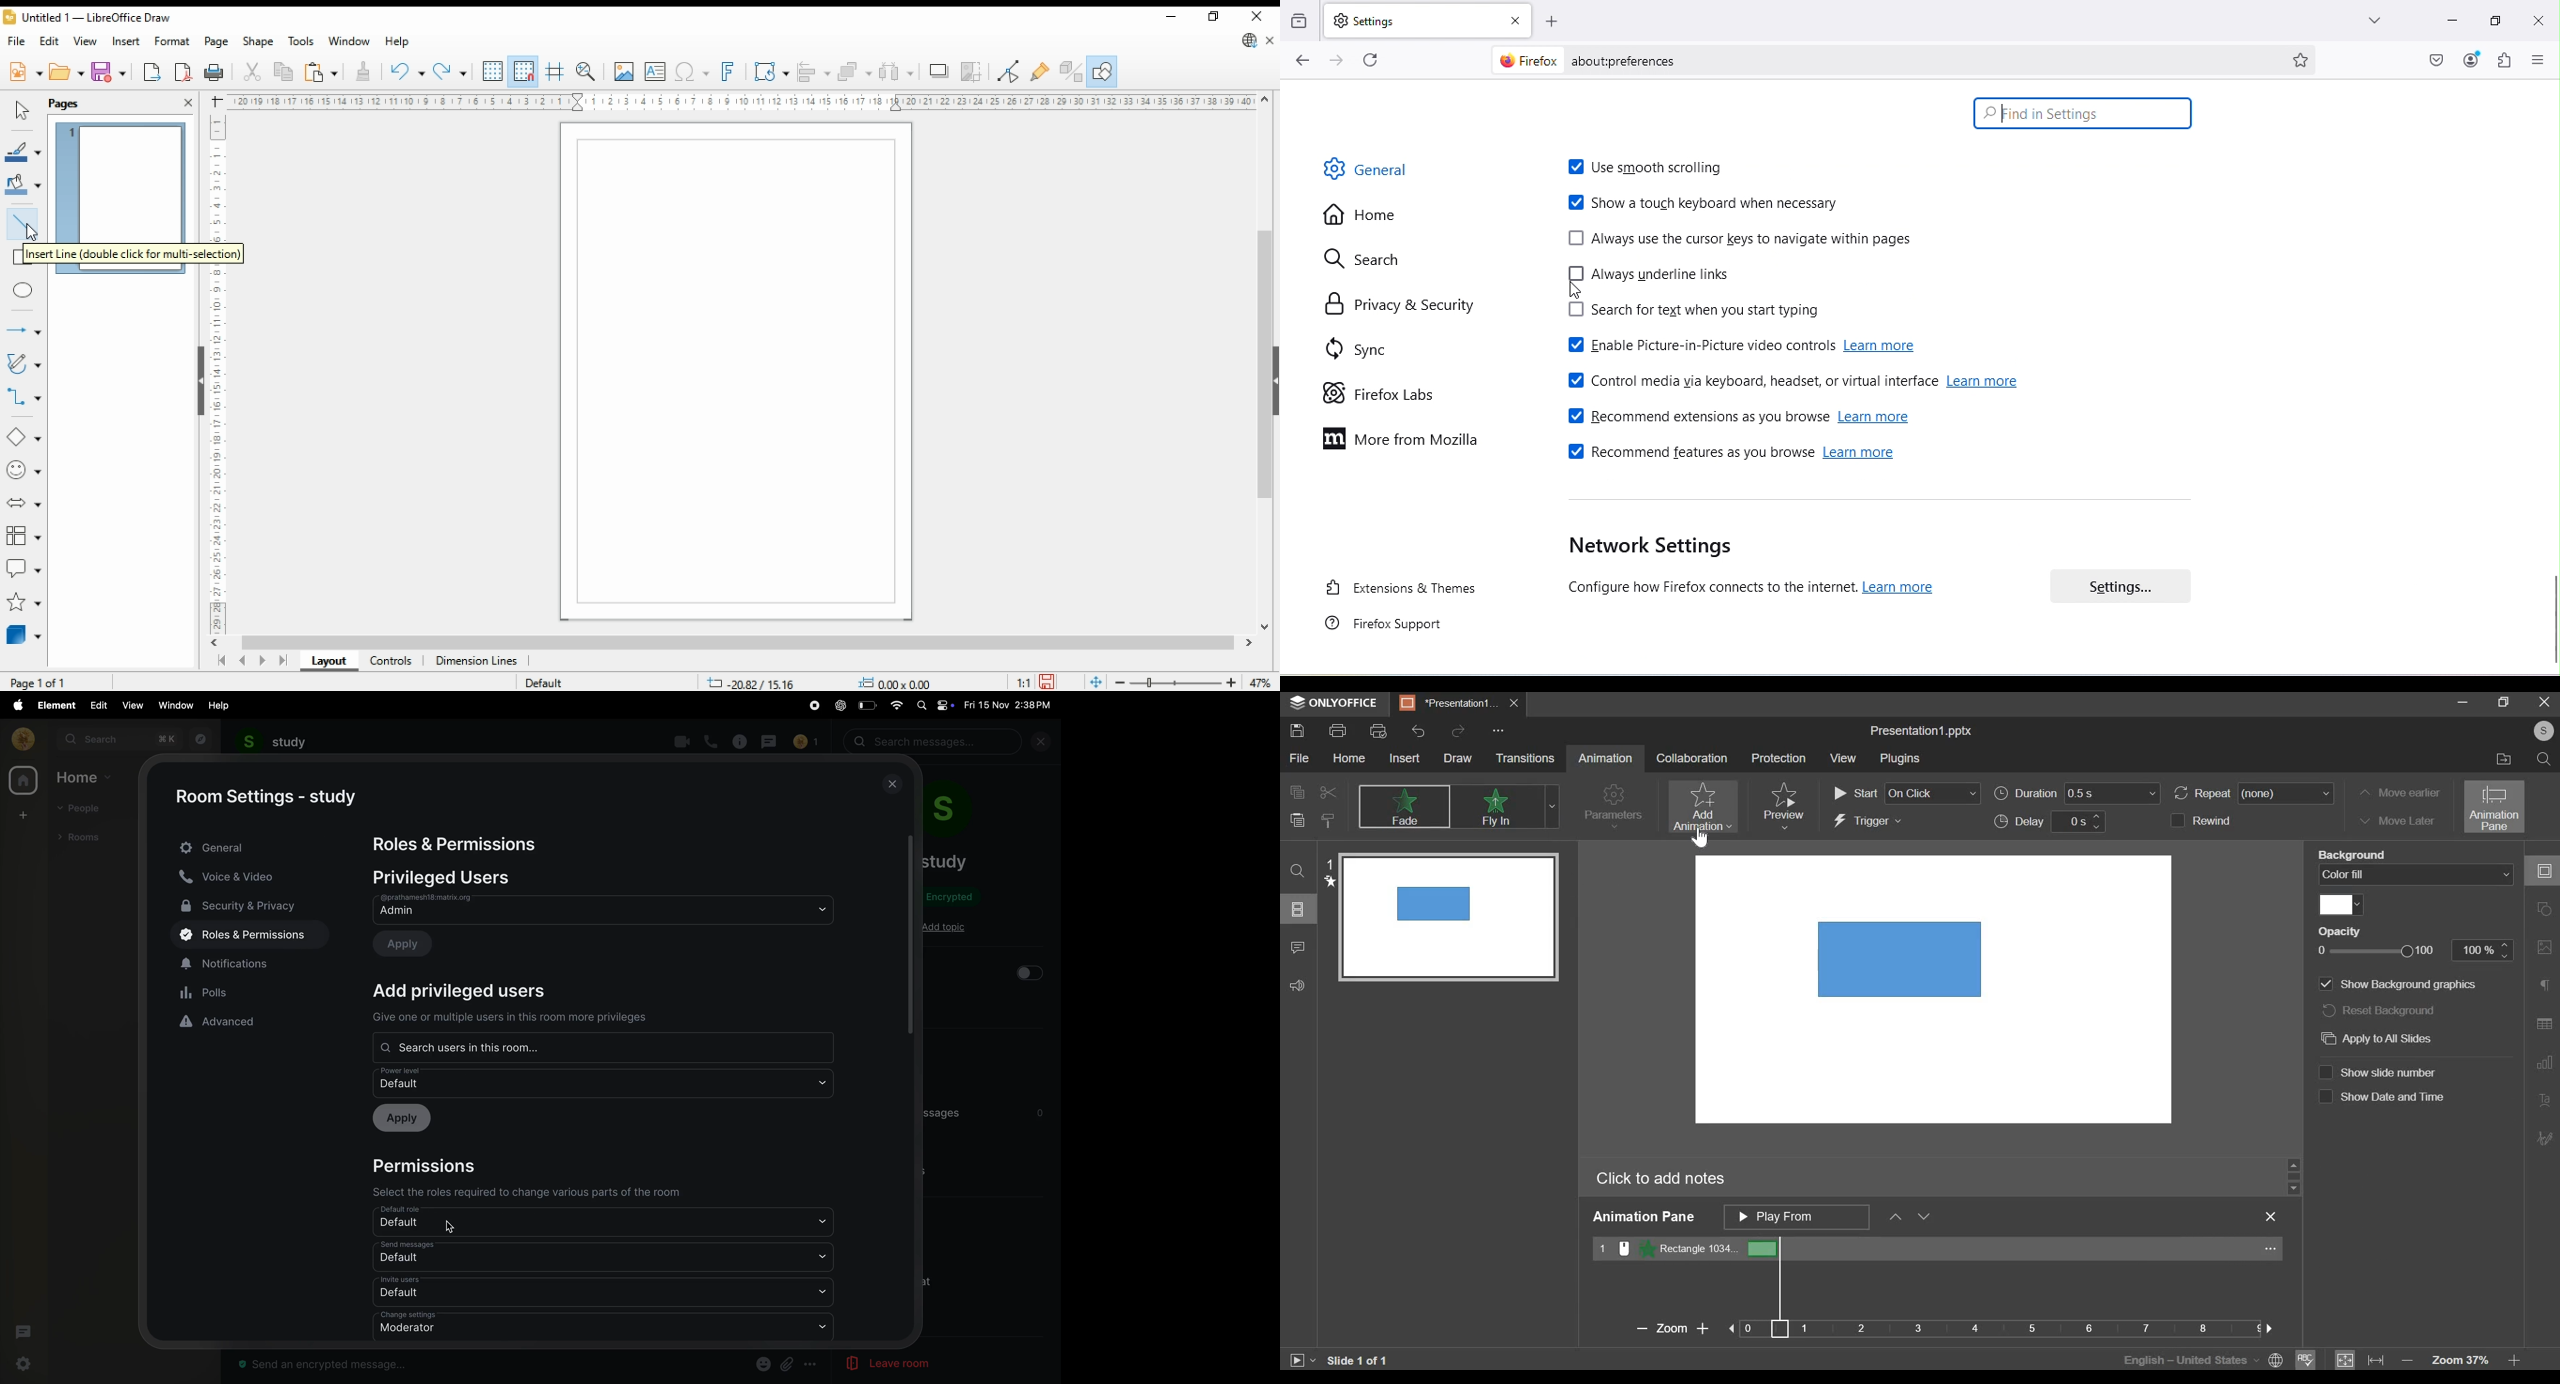  What do you see at coordinates (2536, 60) in the screenshot?
I see `Open application menu` at bounding box center [2536, 60].